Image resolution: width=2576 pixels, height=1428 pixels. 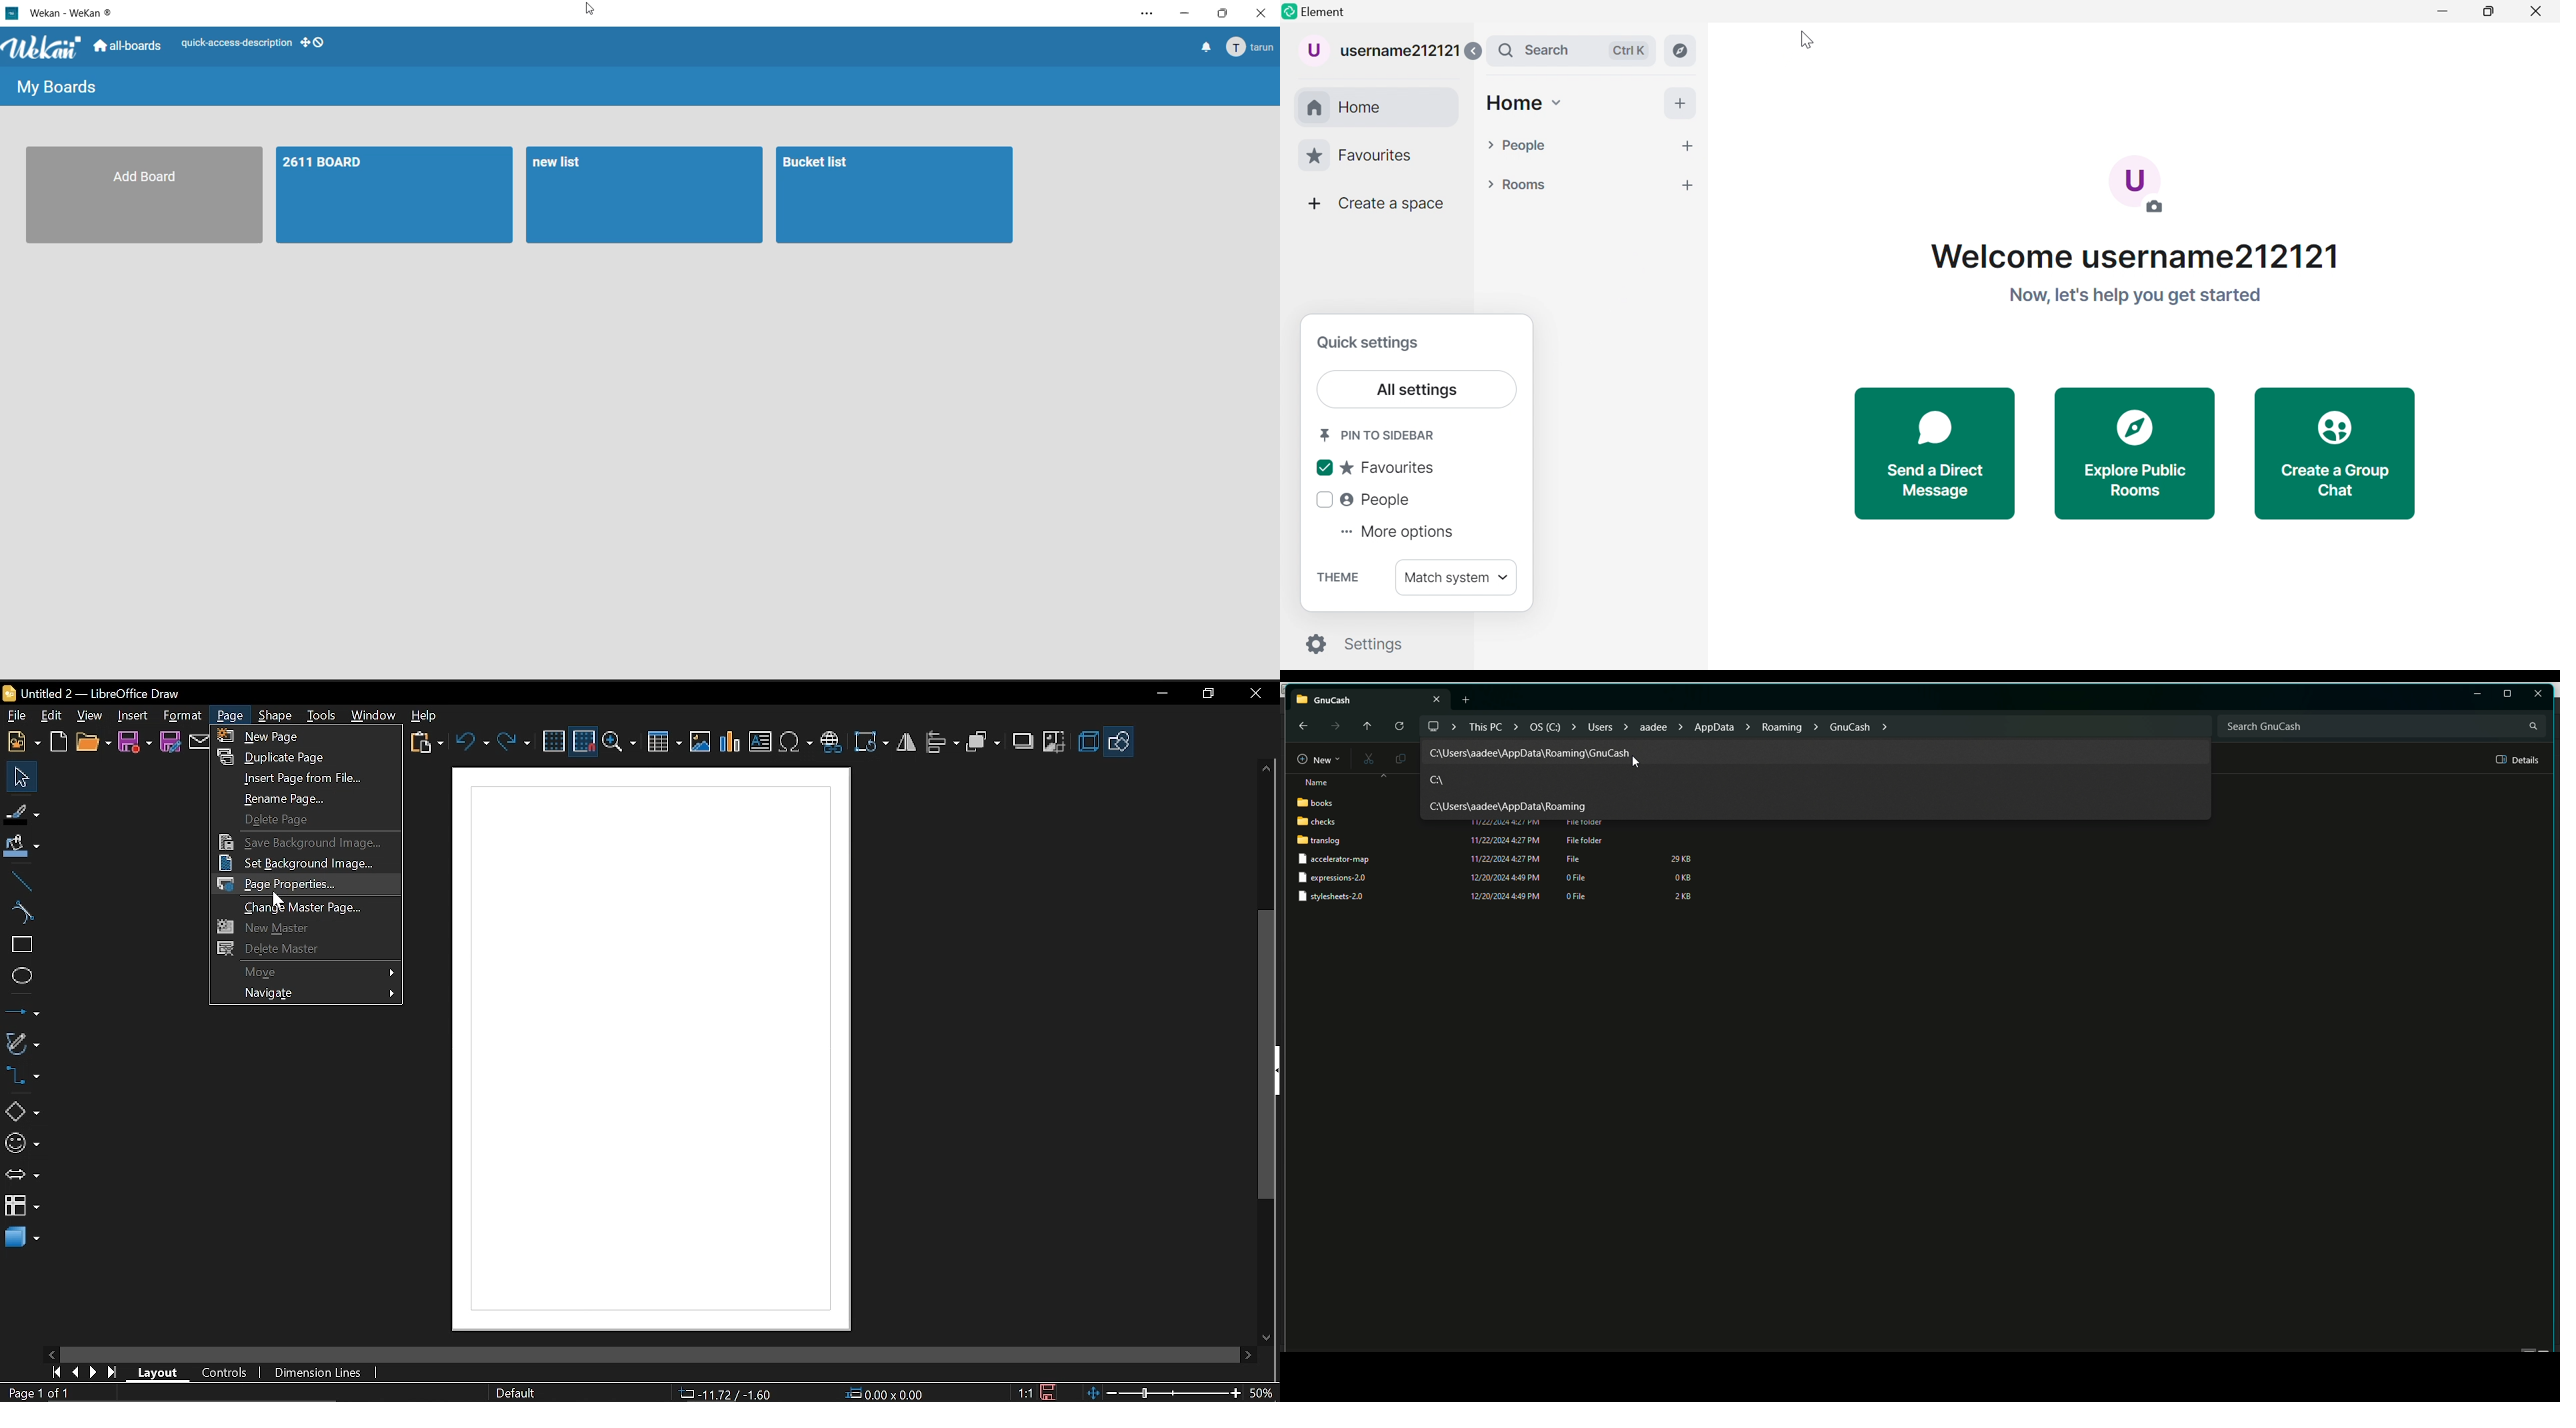 What do you see at coordinates (1269, 768) in the screenshot?
I see `Move up` at bounding box center [1269, 768].